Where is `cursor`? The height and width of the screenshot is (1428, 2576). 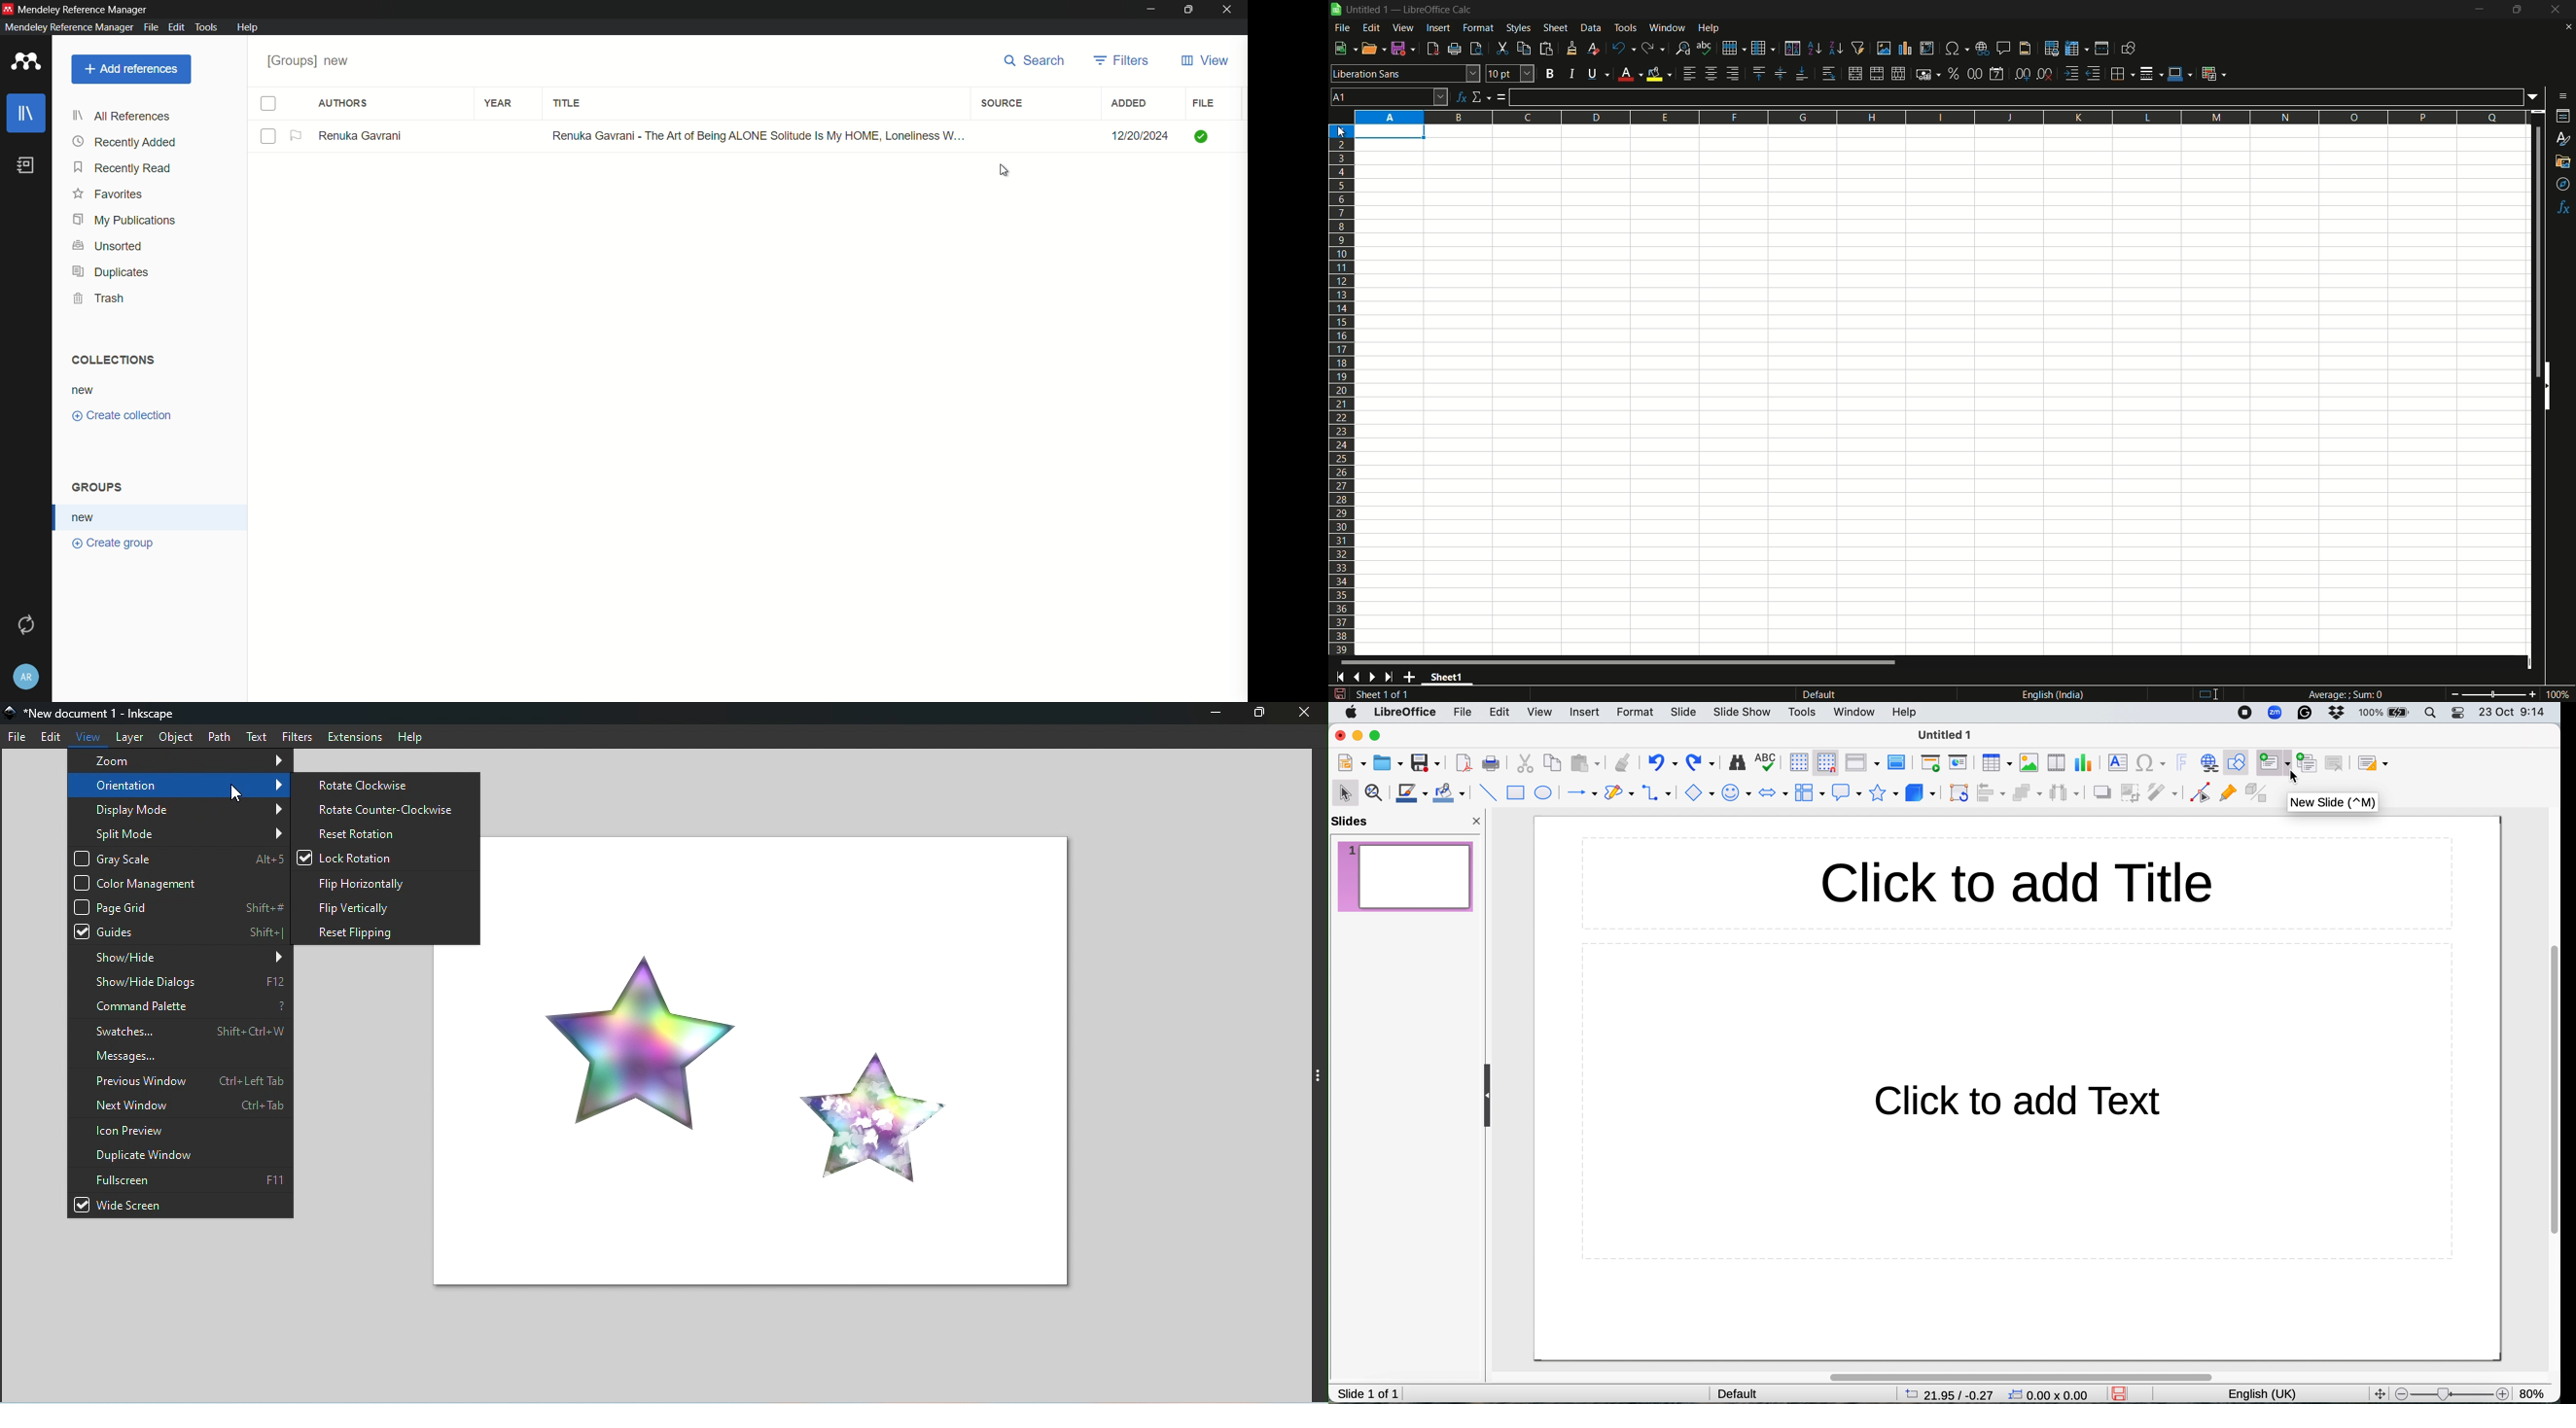
cursor is located at coordinates (2297, 778).